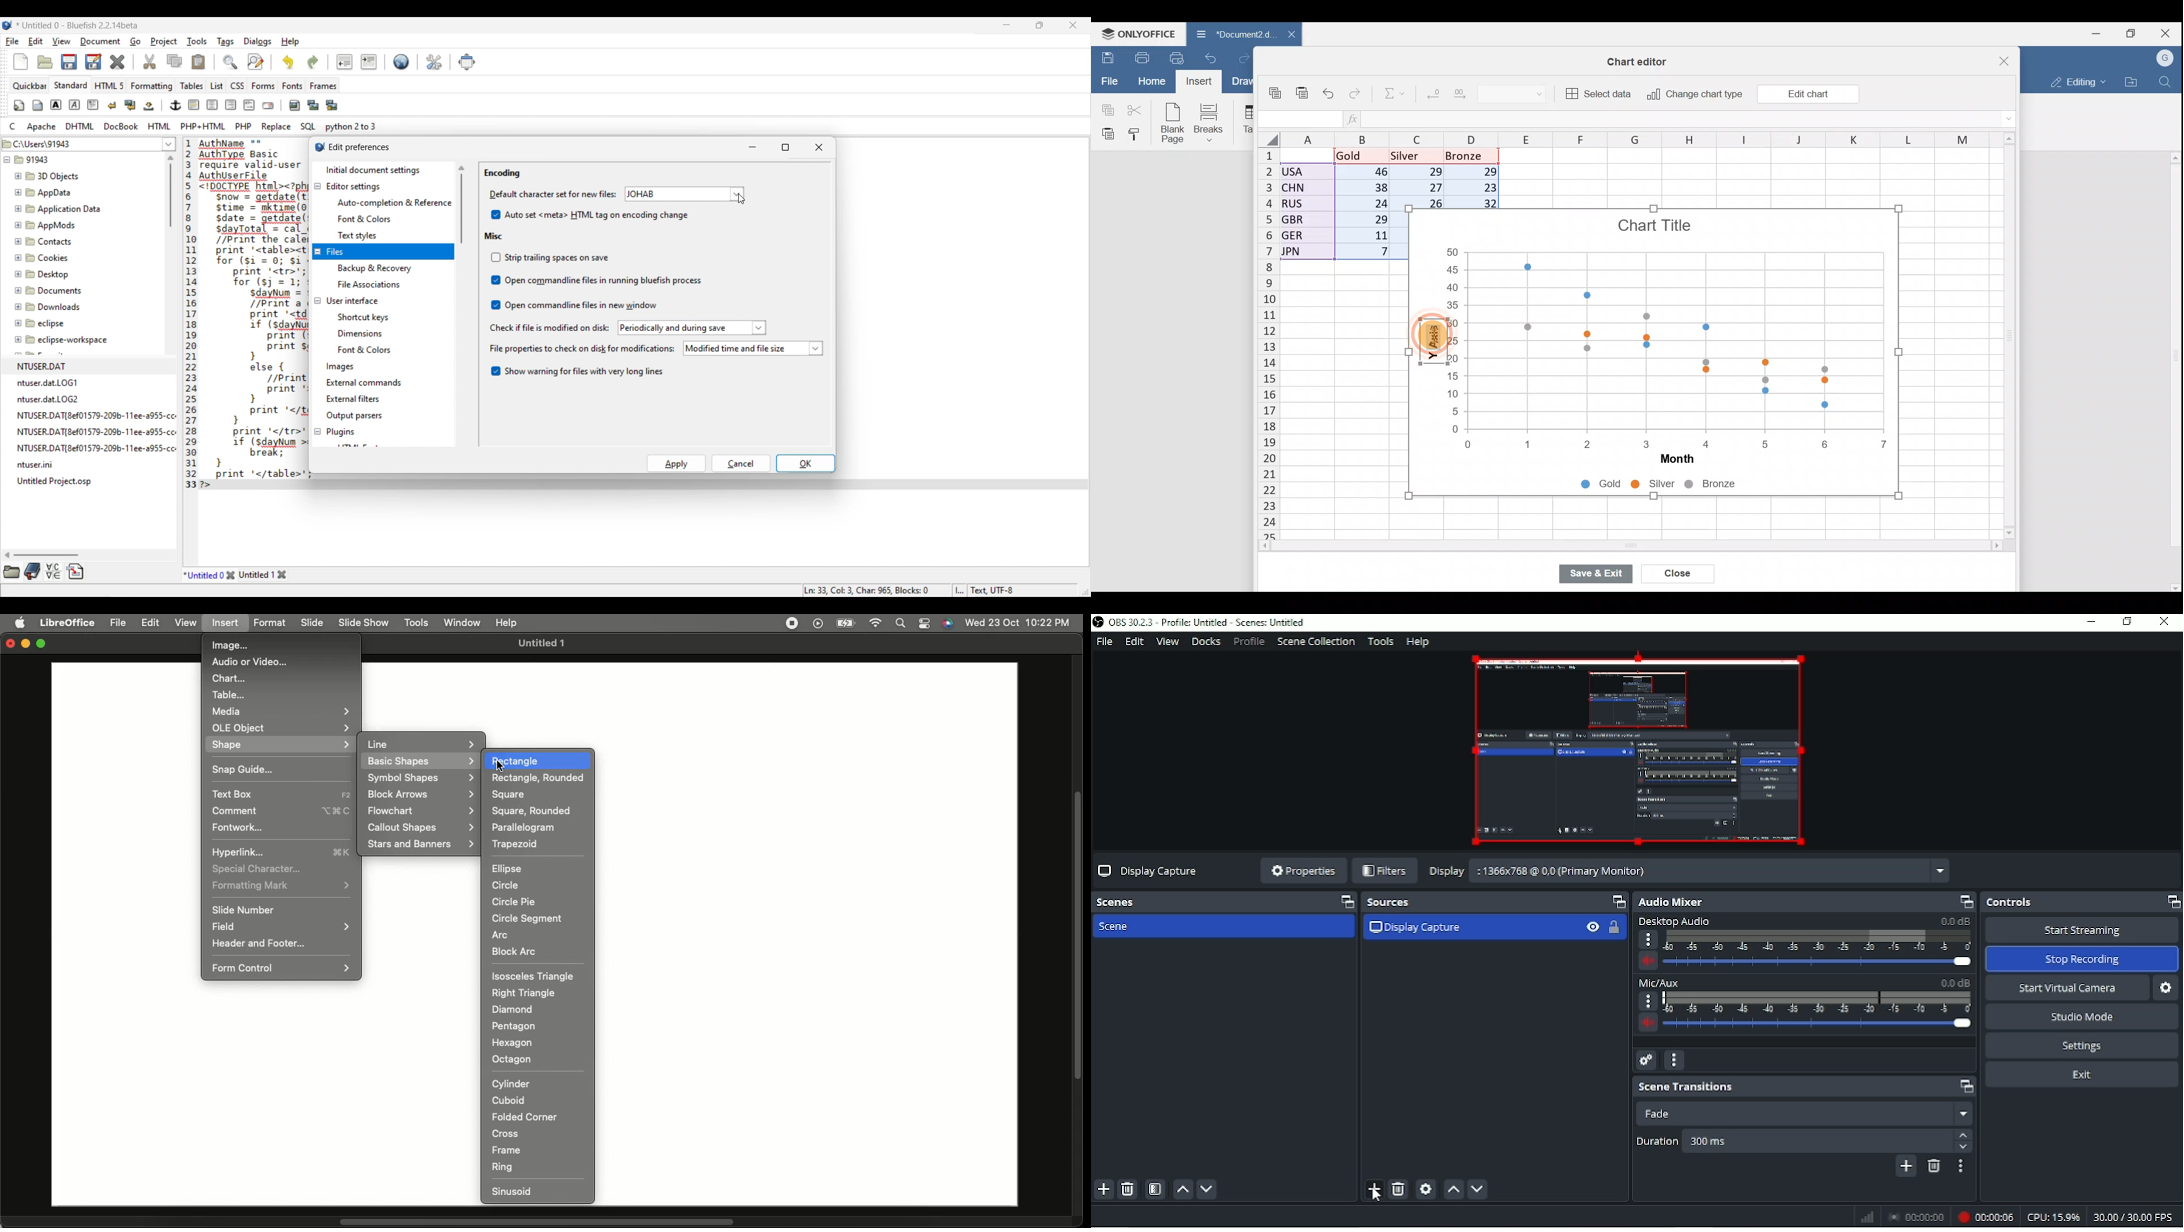 The width and height of the screenshot is (2184, 1232). What do you see at coordinates (1339, 208) in the screenshot?
I see `Data` at bounding box center [1339, 208].